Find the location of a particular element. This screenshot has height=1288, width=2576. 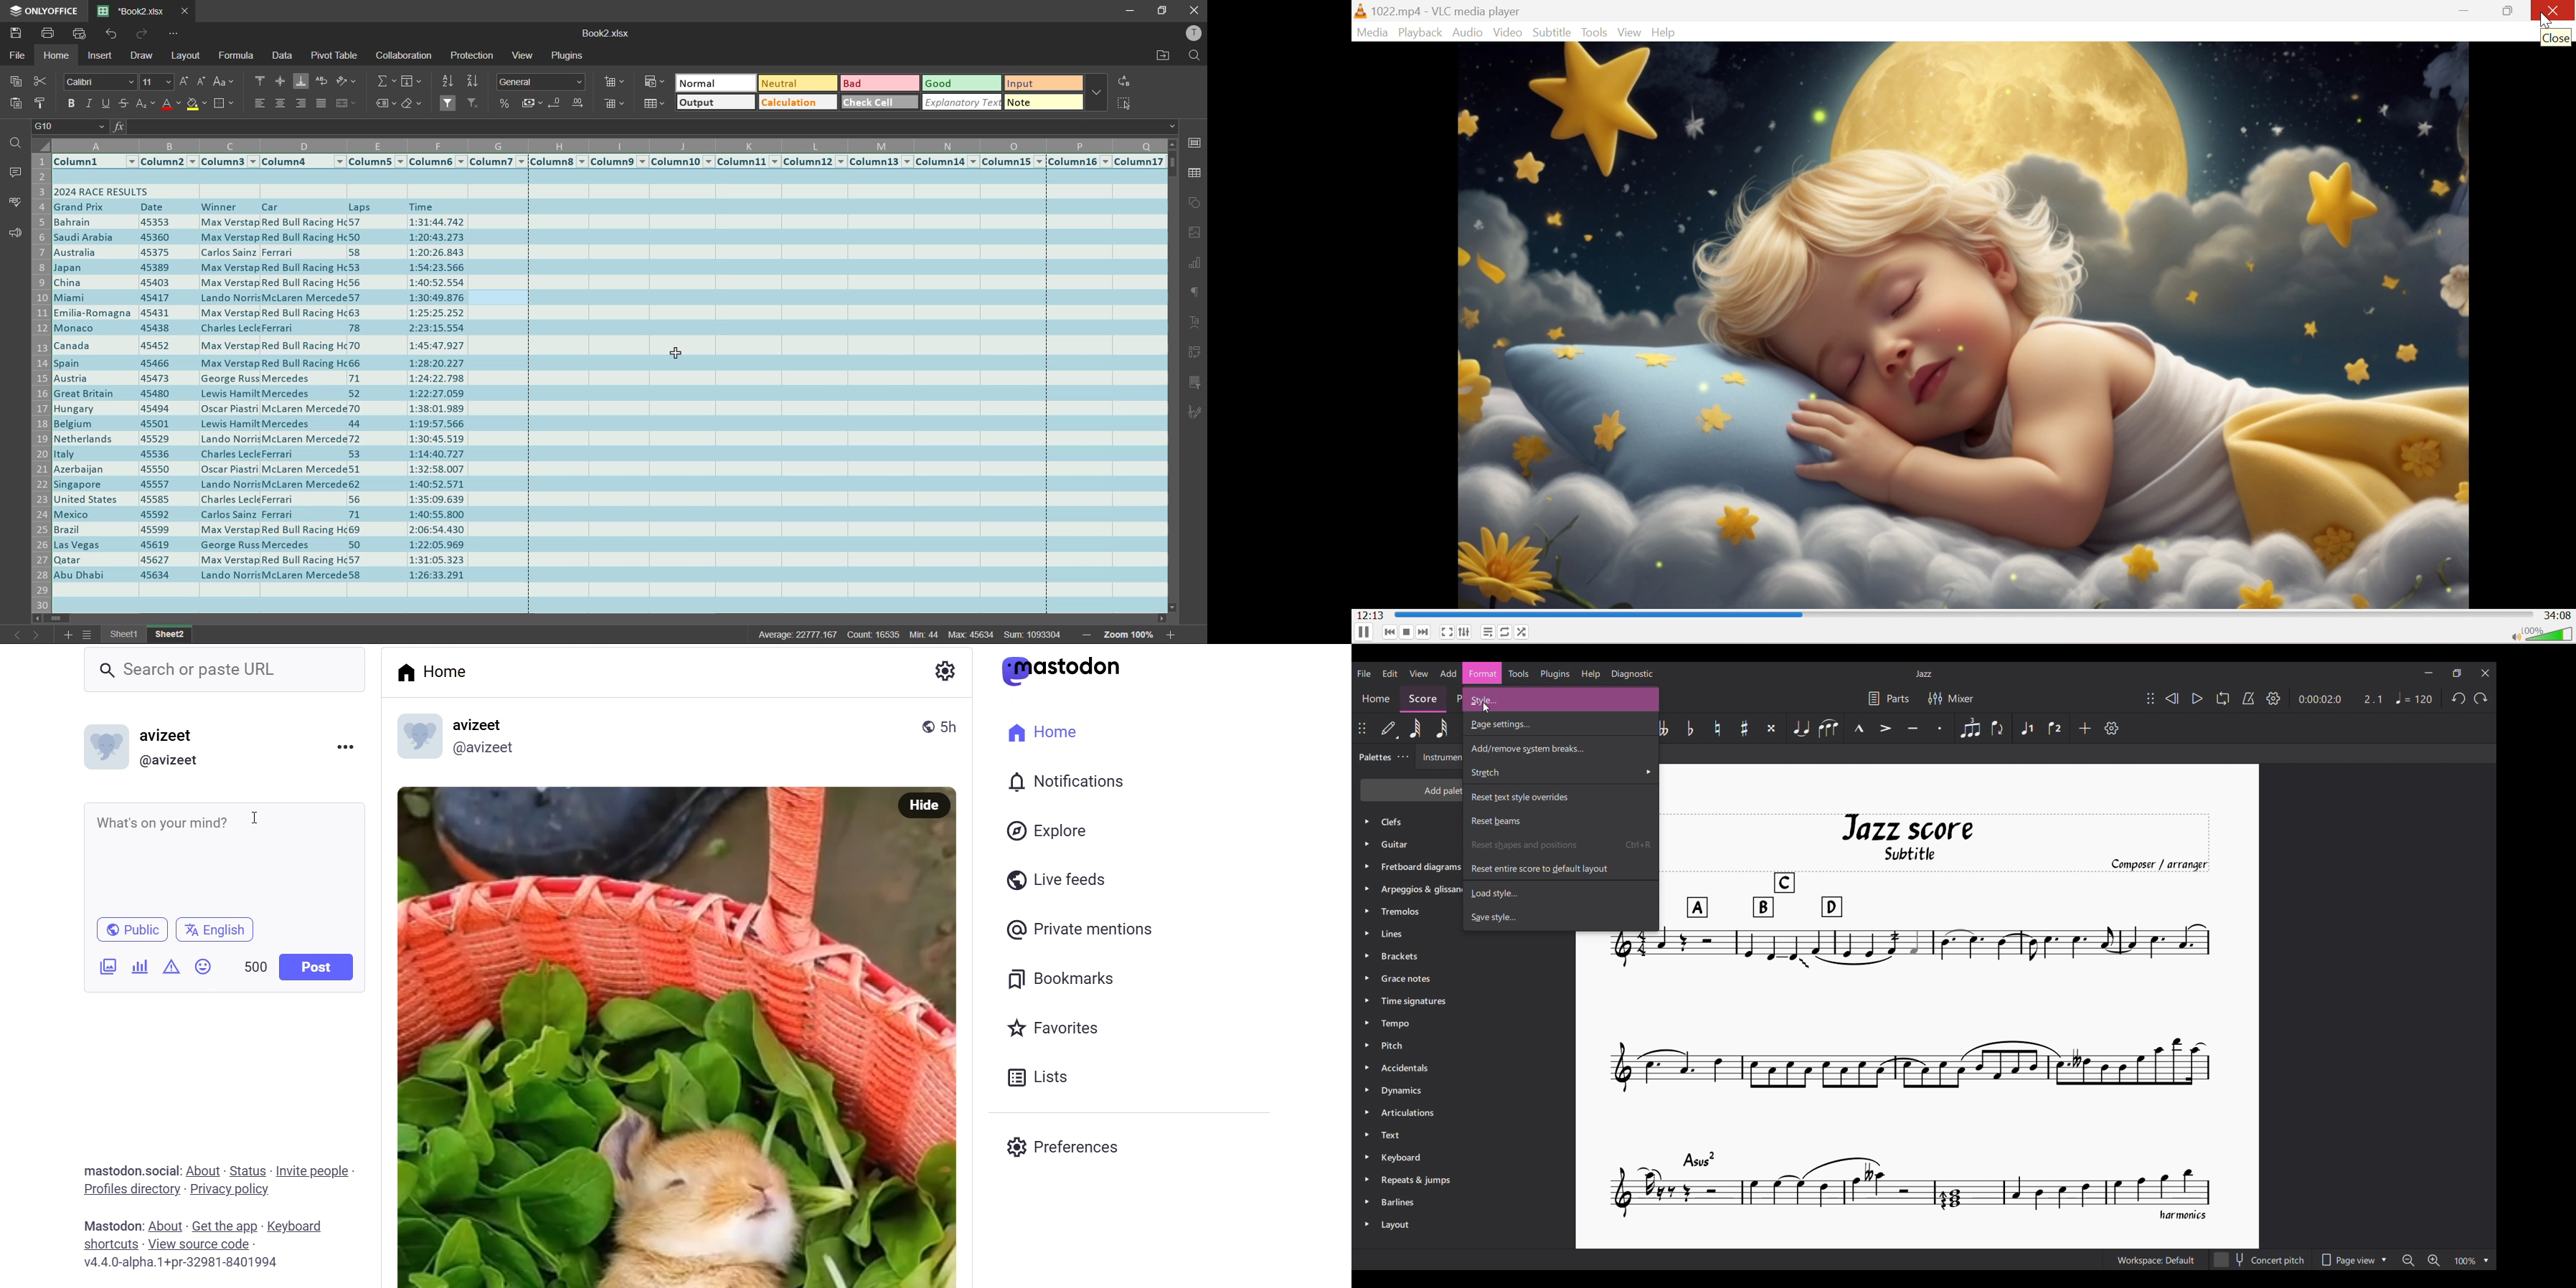

Guitar is located at coordinates (1399, 846).